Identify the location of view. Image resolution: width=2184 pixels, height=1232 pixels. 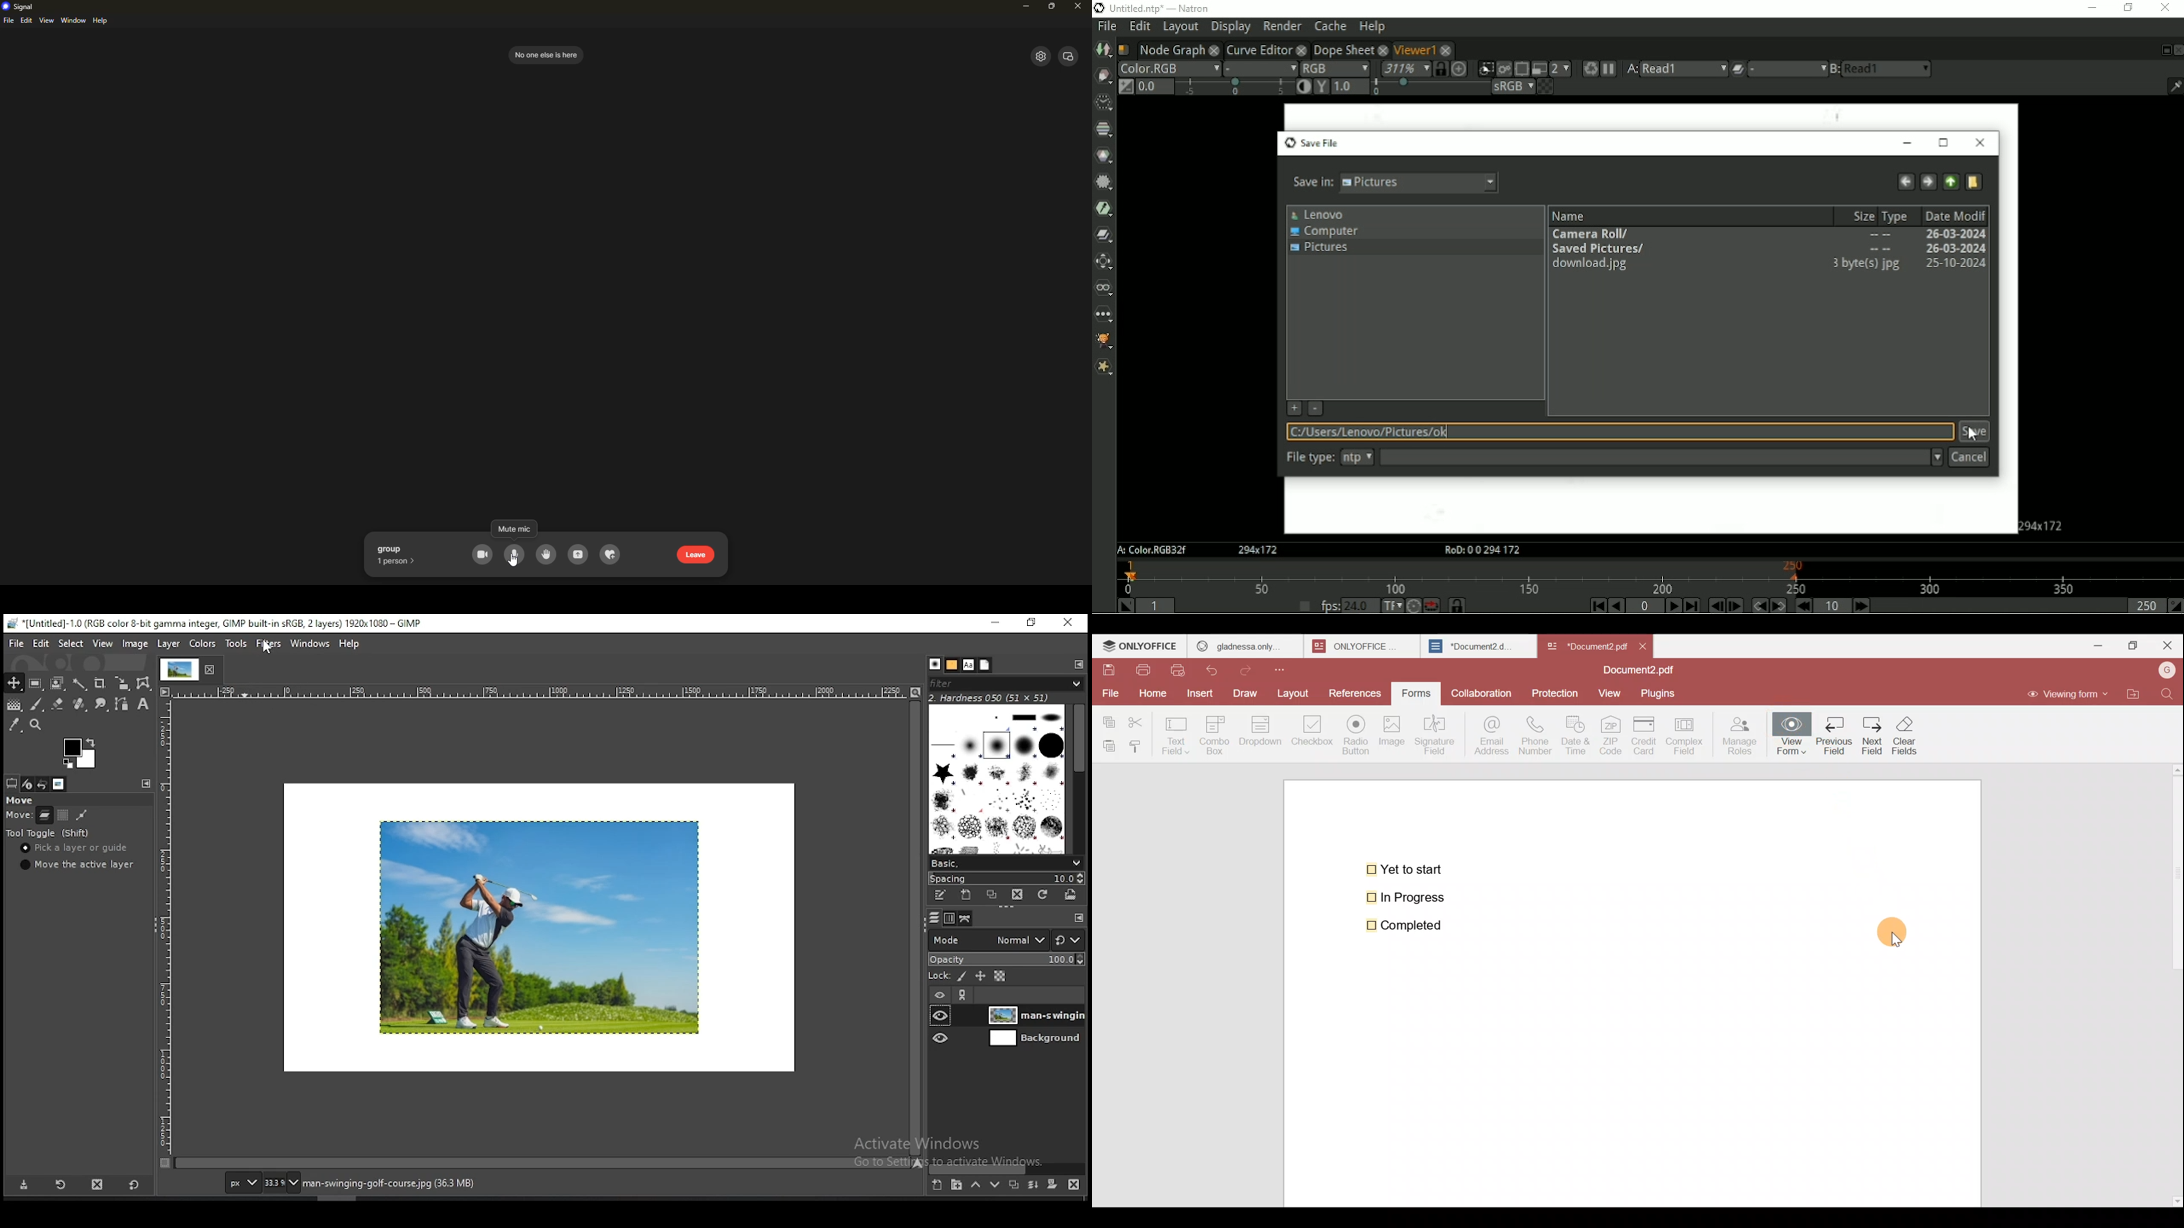
(47, 20).